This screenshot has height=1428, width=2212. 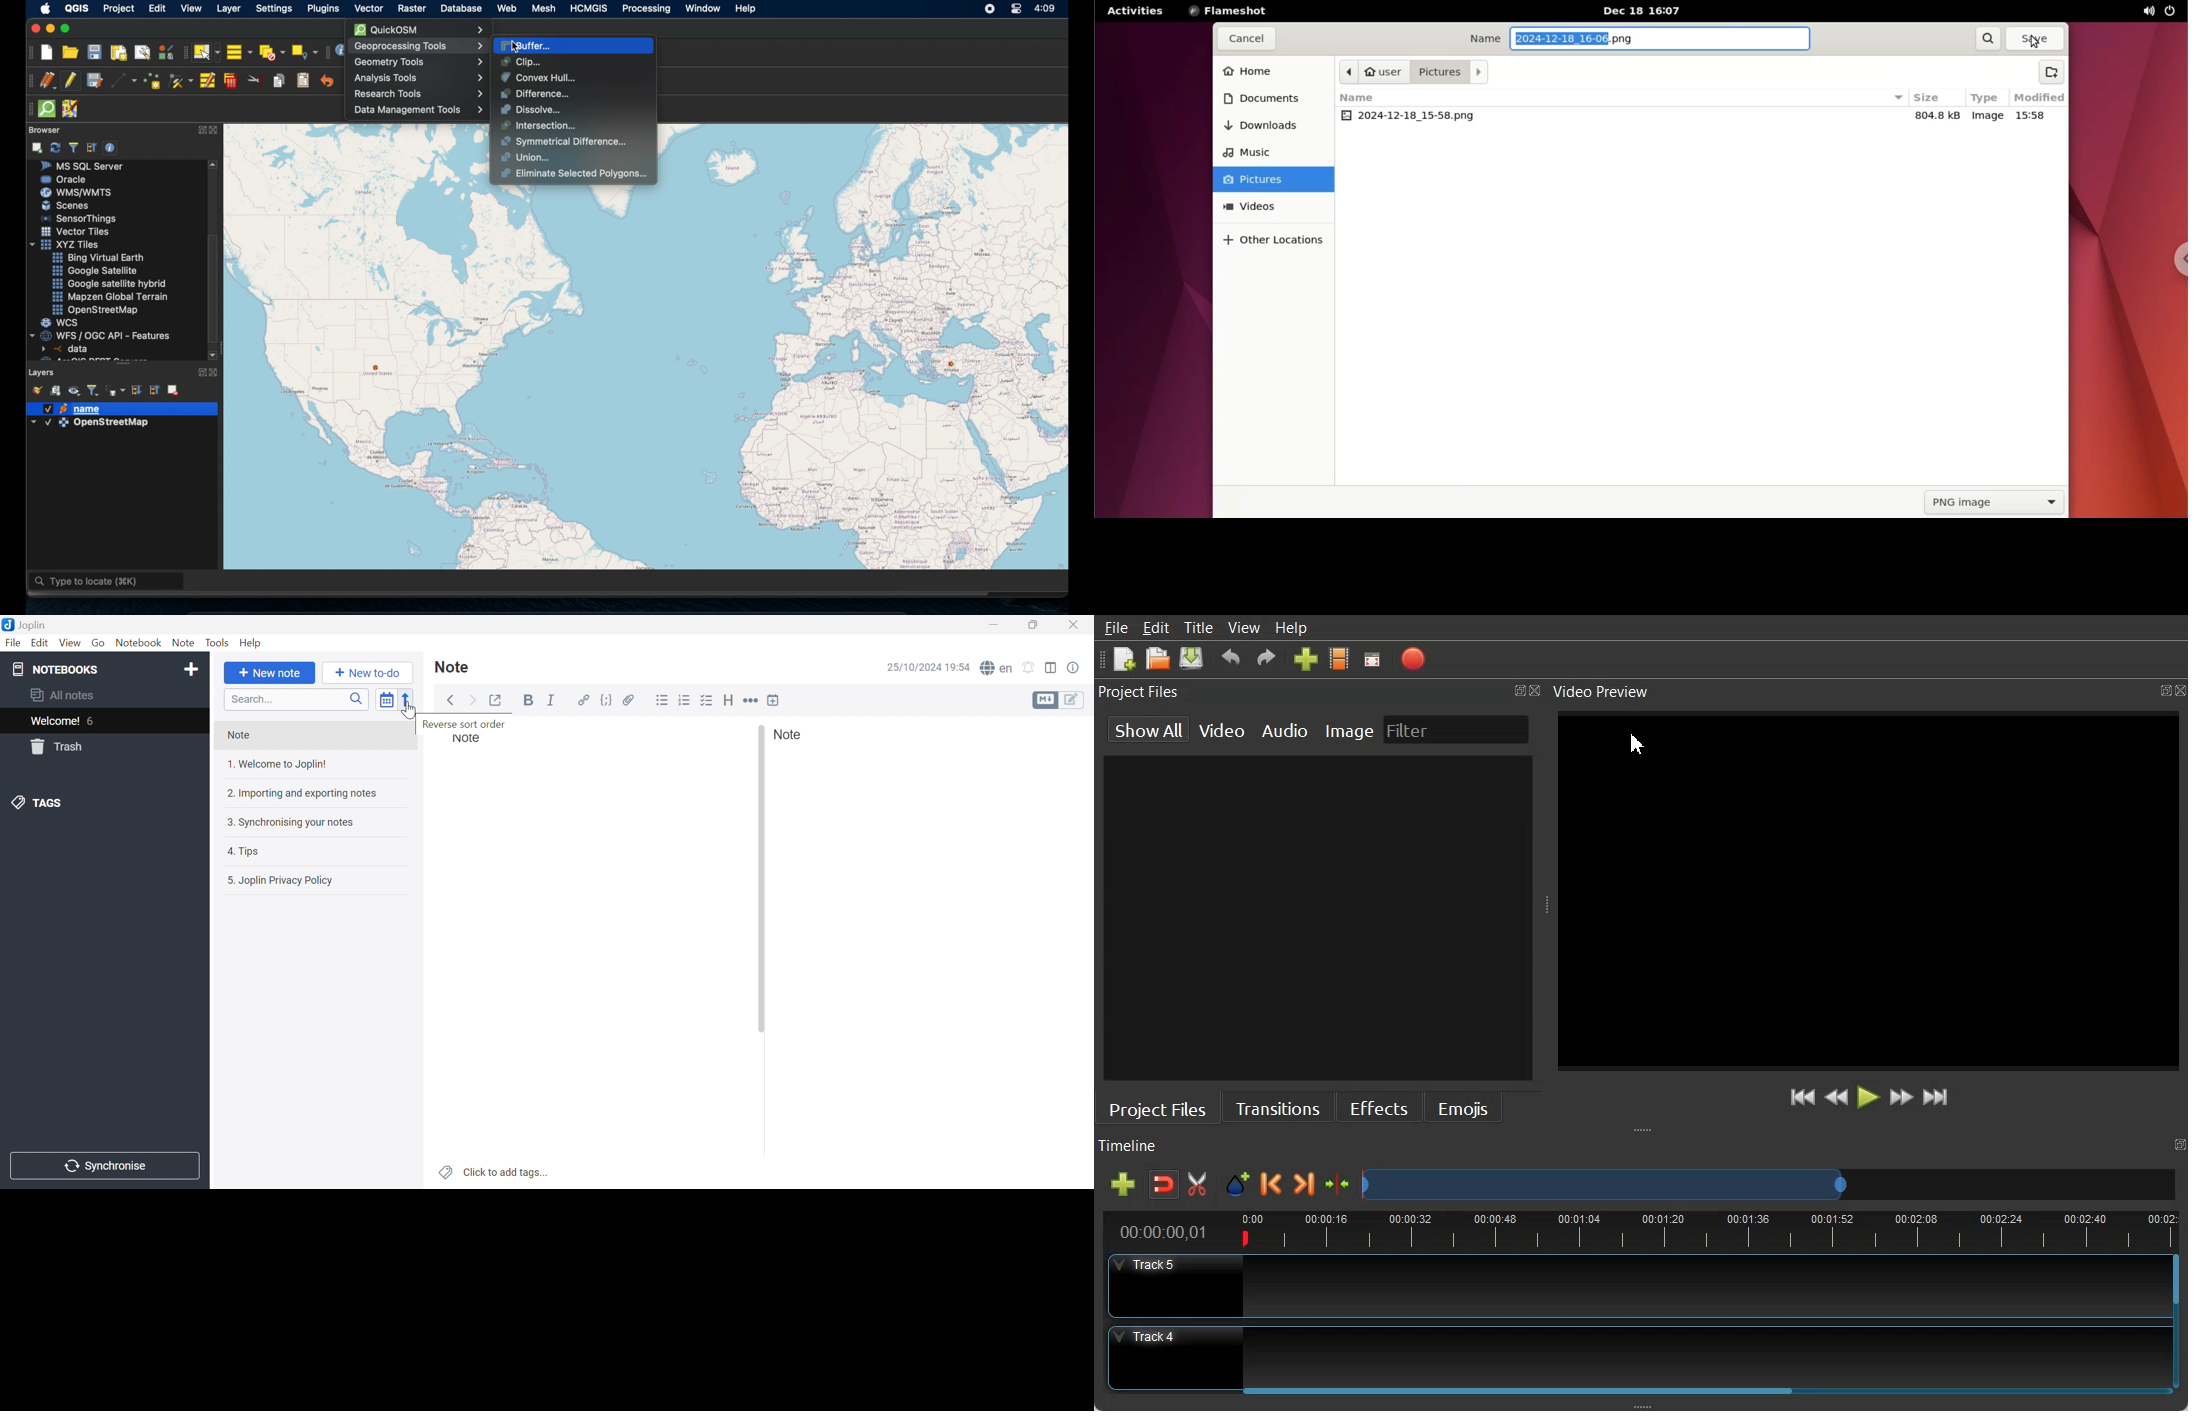 What do you see at coordinates (452, 666) in the screenshot?
I see `Note` at bounding box center [452, 666].